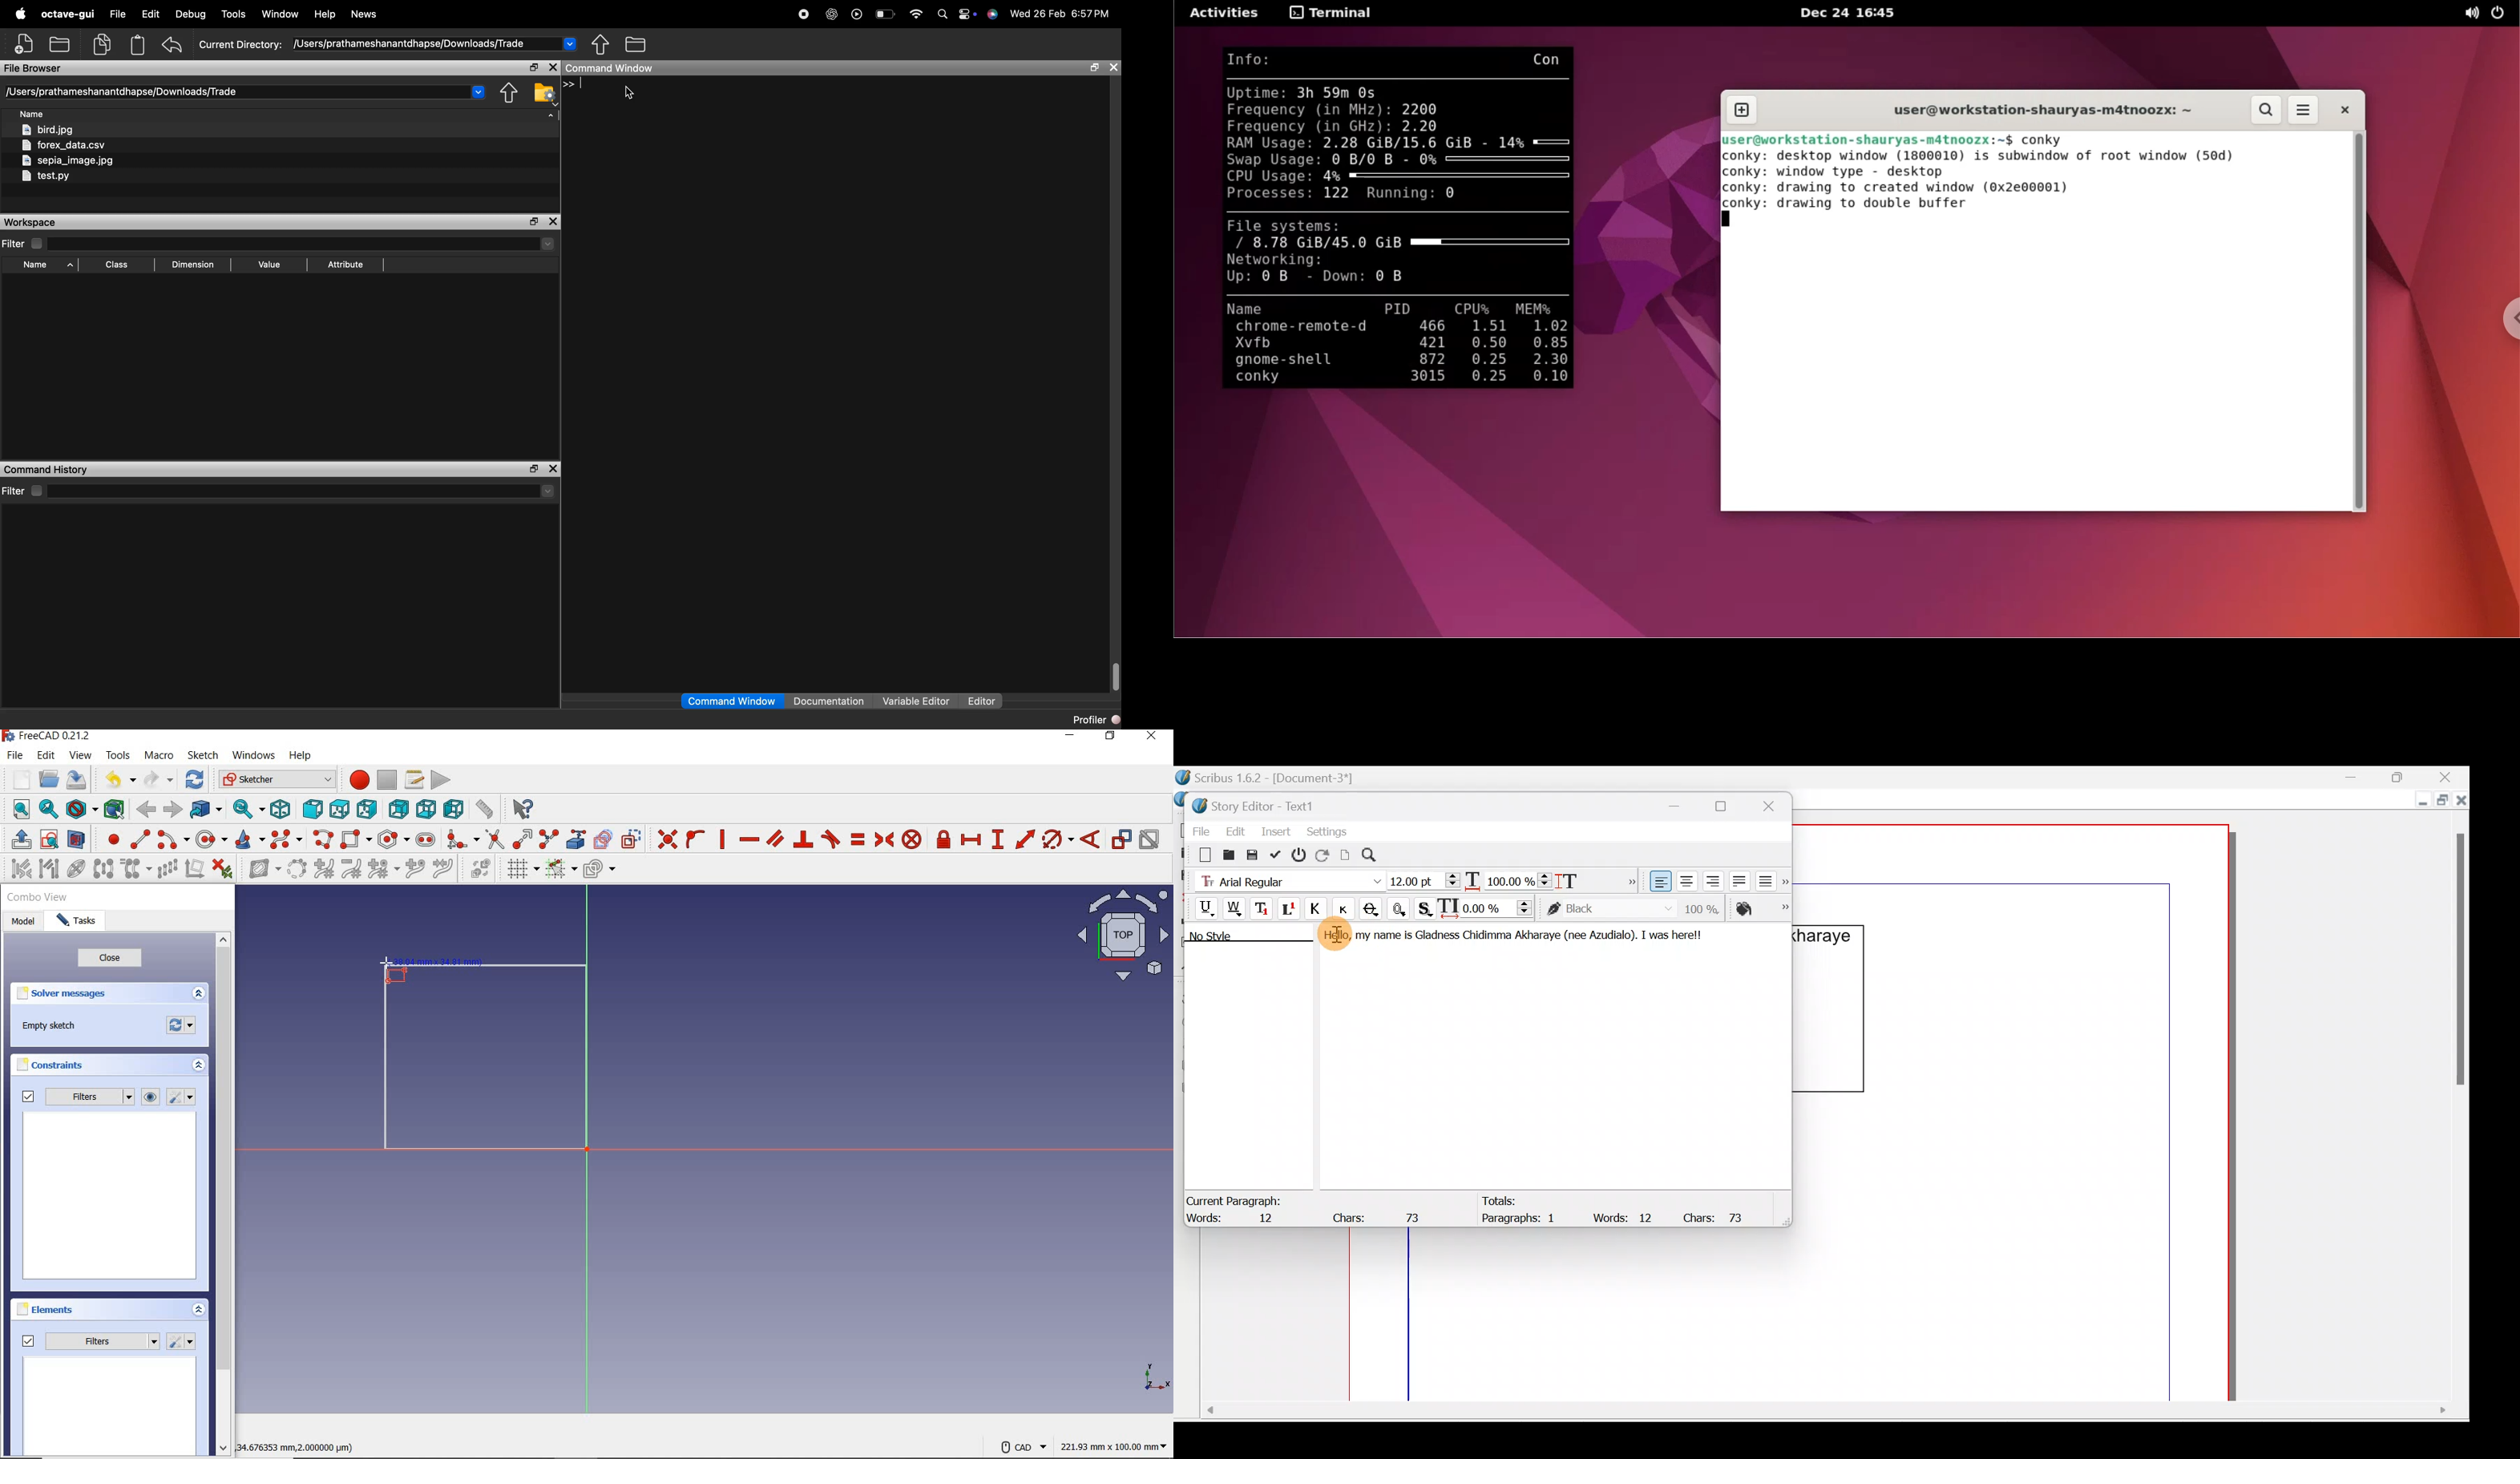 This screenshot has height=1484, width=2520. What do you see at coordinates (548, 840) in the screenshot?
I see `split edge` at bounding box center [548, 840].